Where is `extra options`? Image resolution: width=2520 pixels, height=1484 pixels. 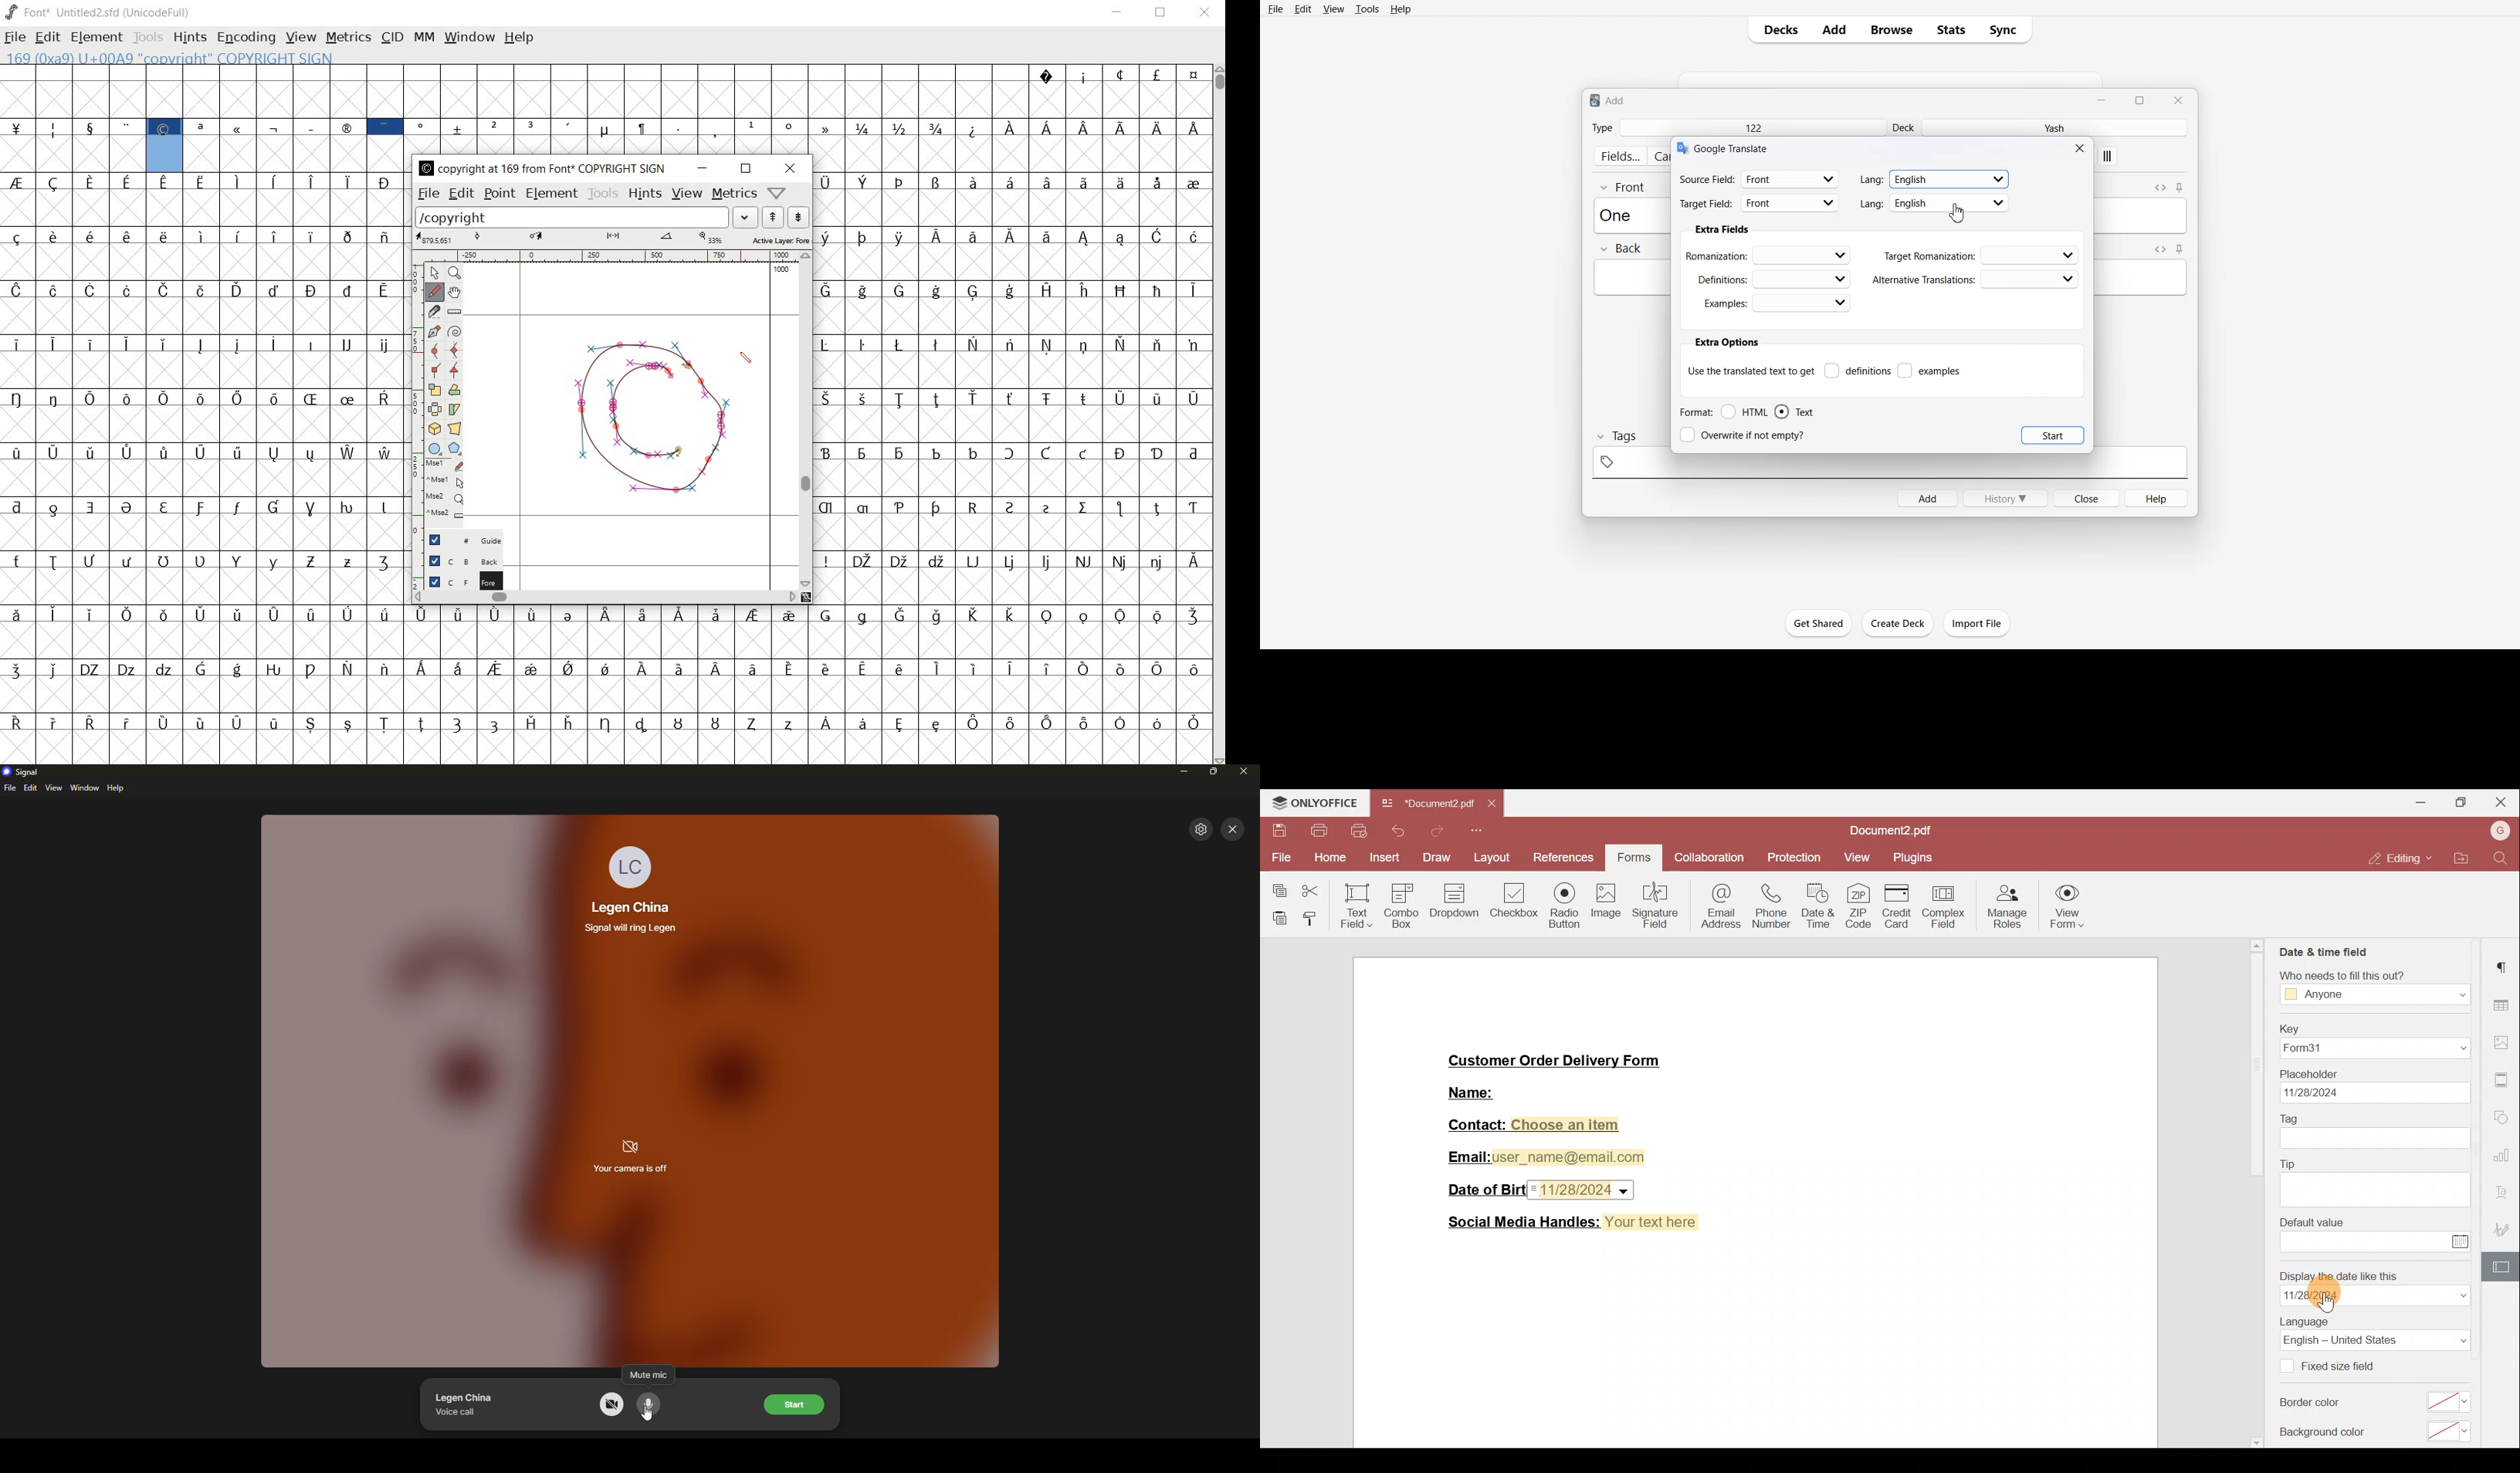 extra options is located at coordinates (1726, 343).